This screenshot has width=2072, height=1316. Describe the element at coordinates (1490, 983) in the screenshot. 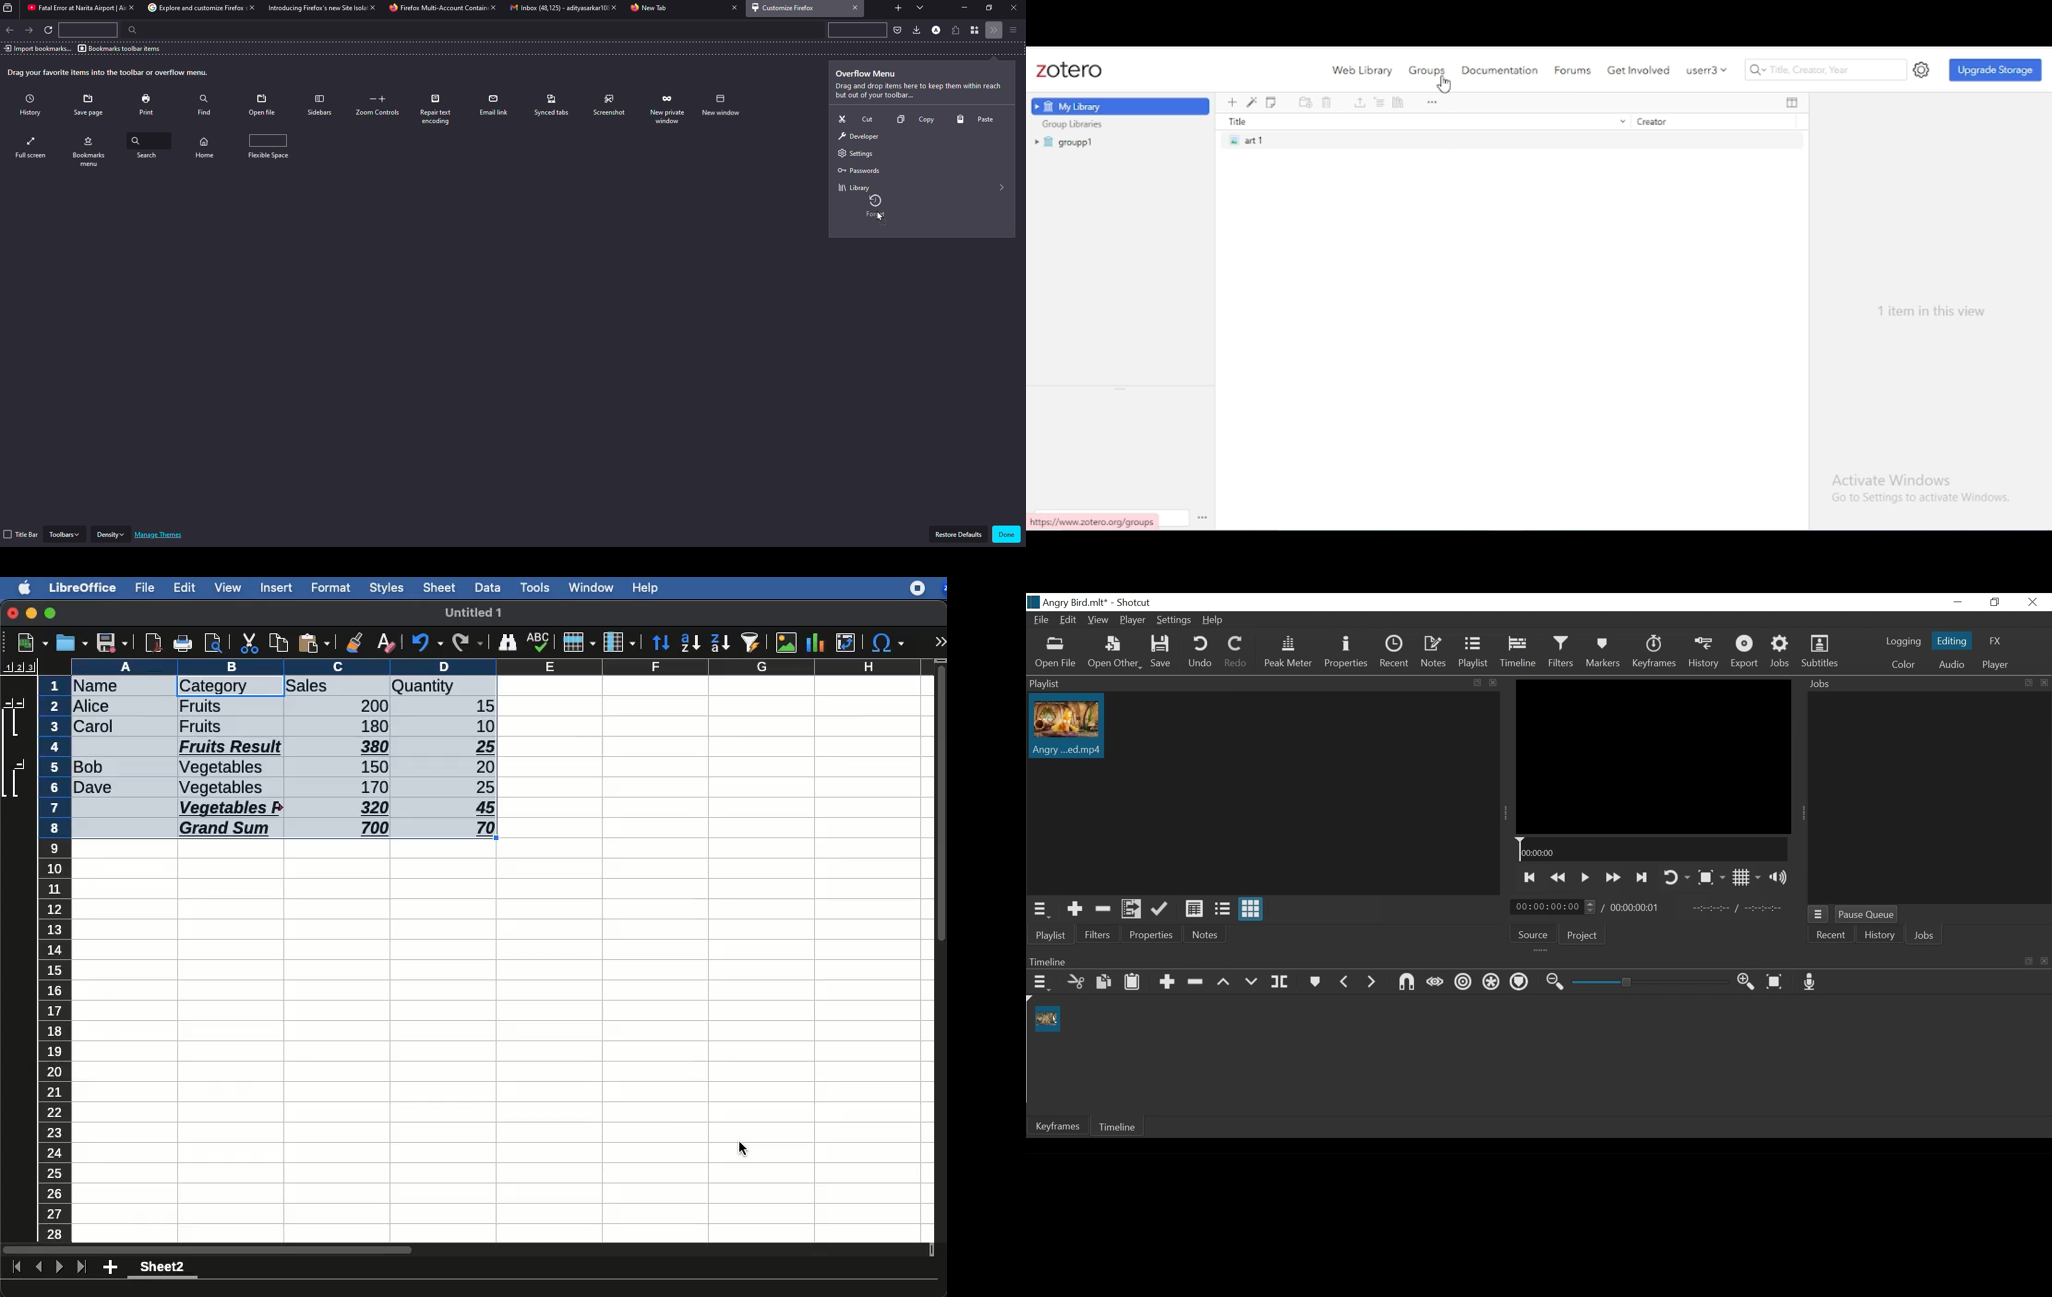

I see `Ripple all tracks` at that location.